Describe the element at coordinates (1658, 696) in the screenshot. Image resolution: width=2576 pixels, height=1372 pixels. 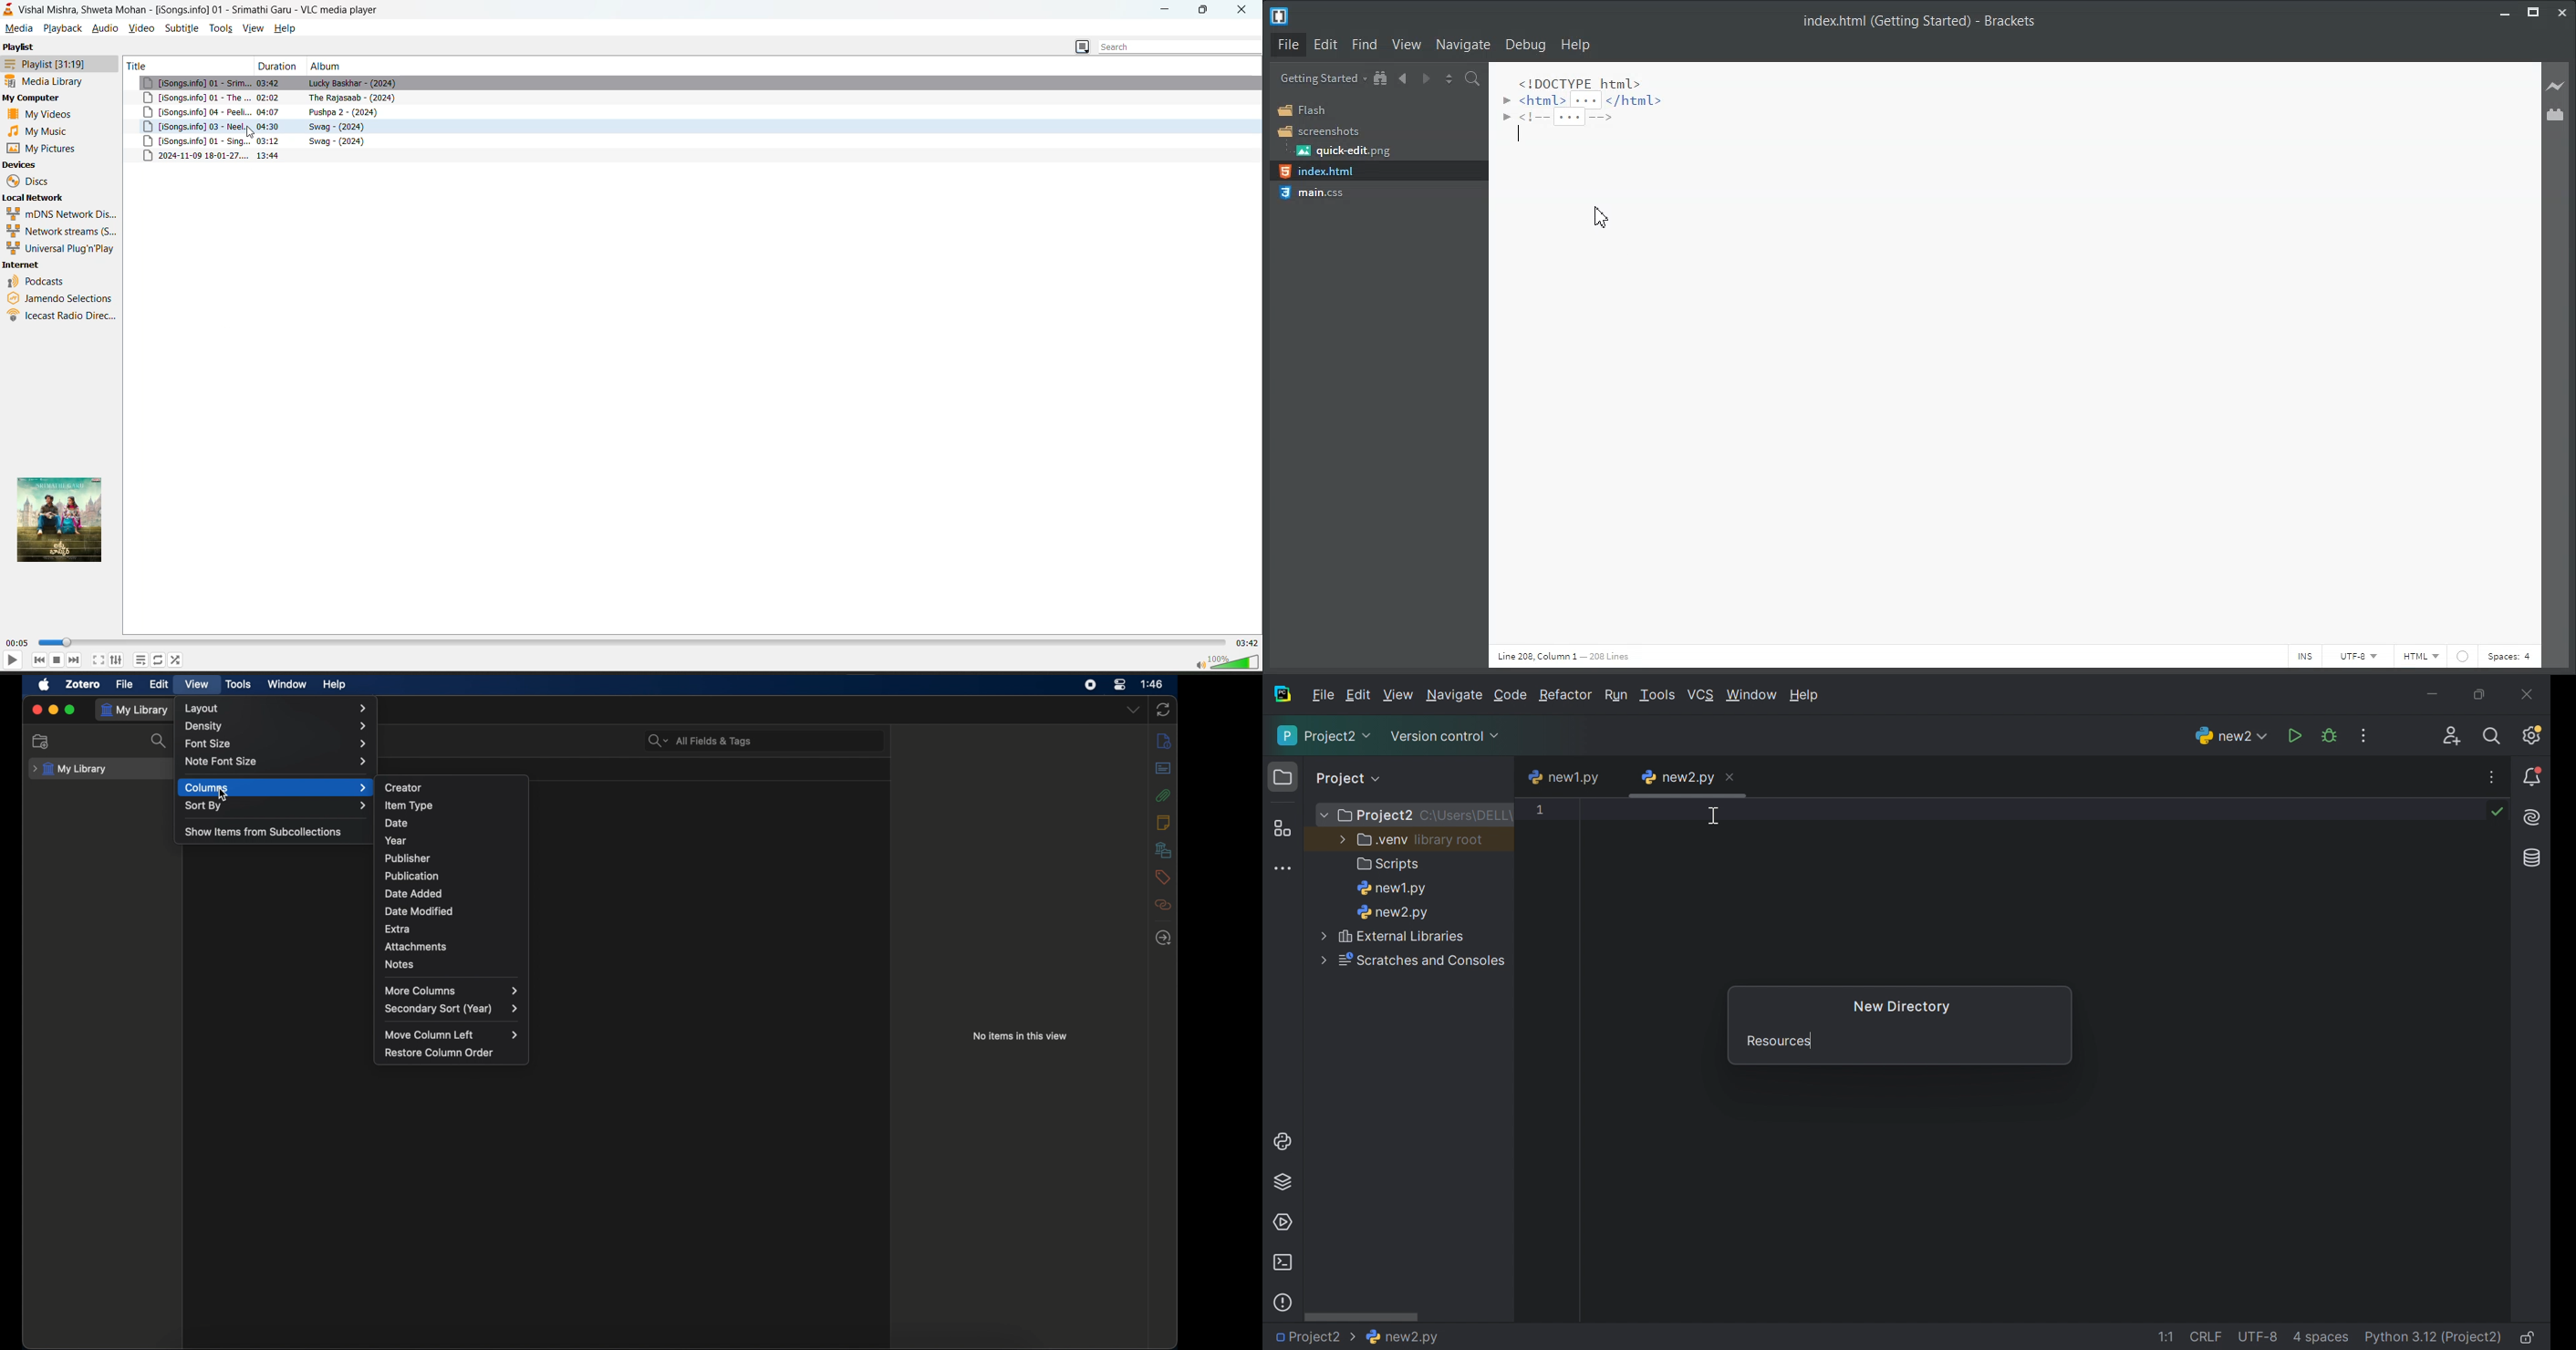
I see `Tool` at that location.